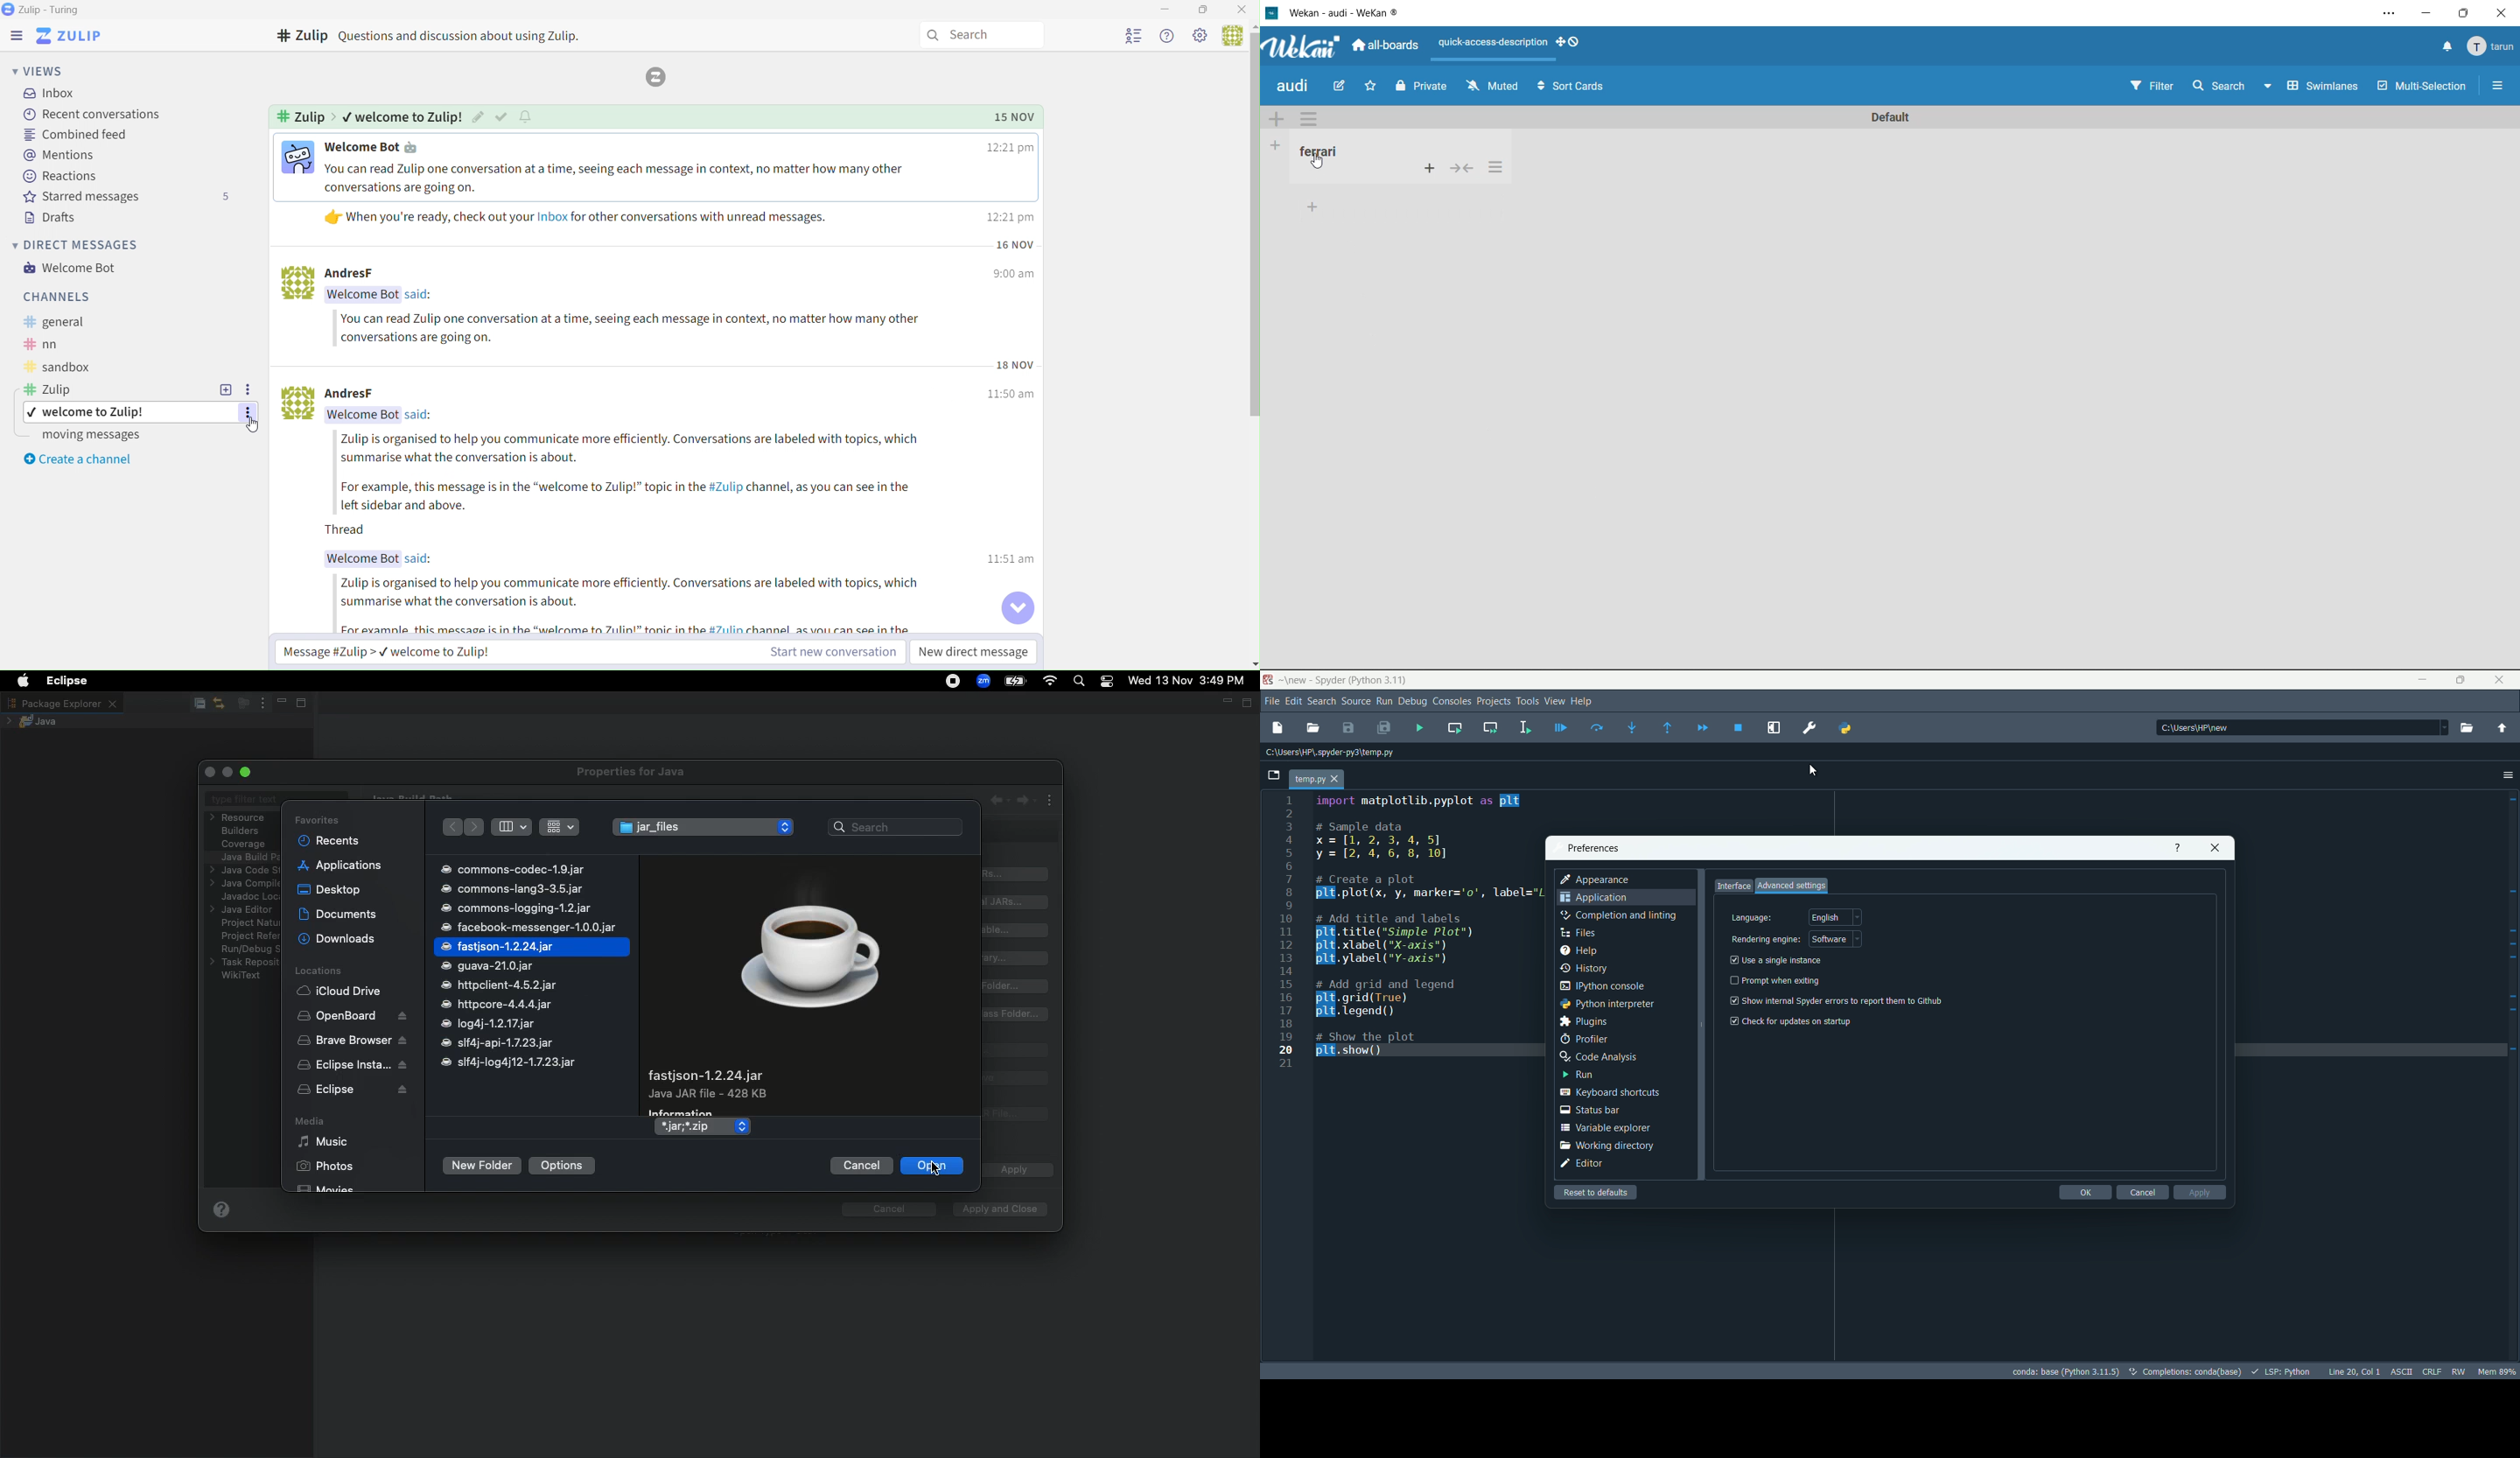 This screenshot has height=1484, width=2520. Describe the element at coordinates (1322, 162) in the screenshot. I see `cursor` at that location.